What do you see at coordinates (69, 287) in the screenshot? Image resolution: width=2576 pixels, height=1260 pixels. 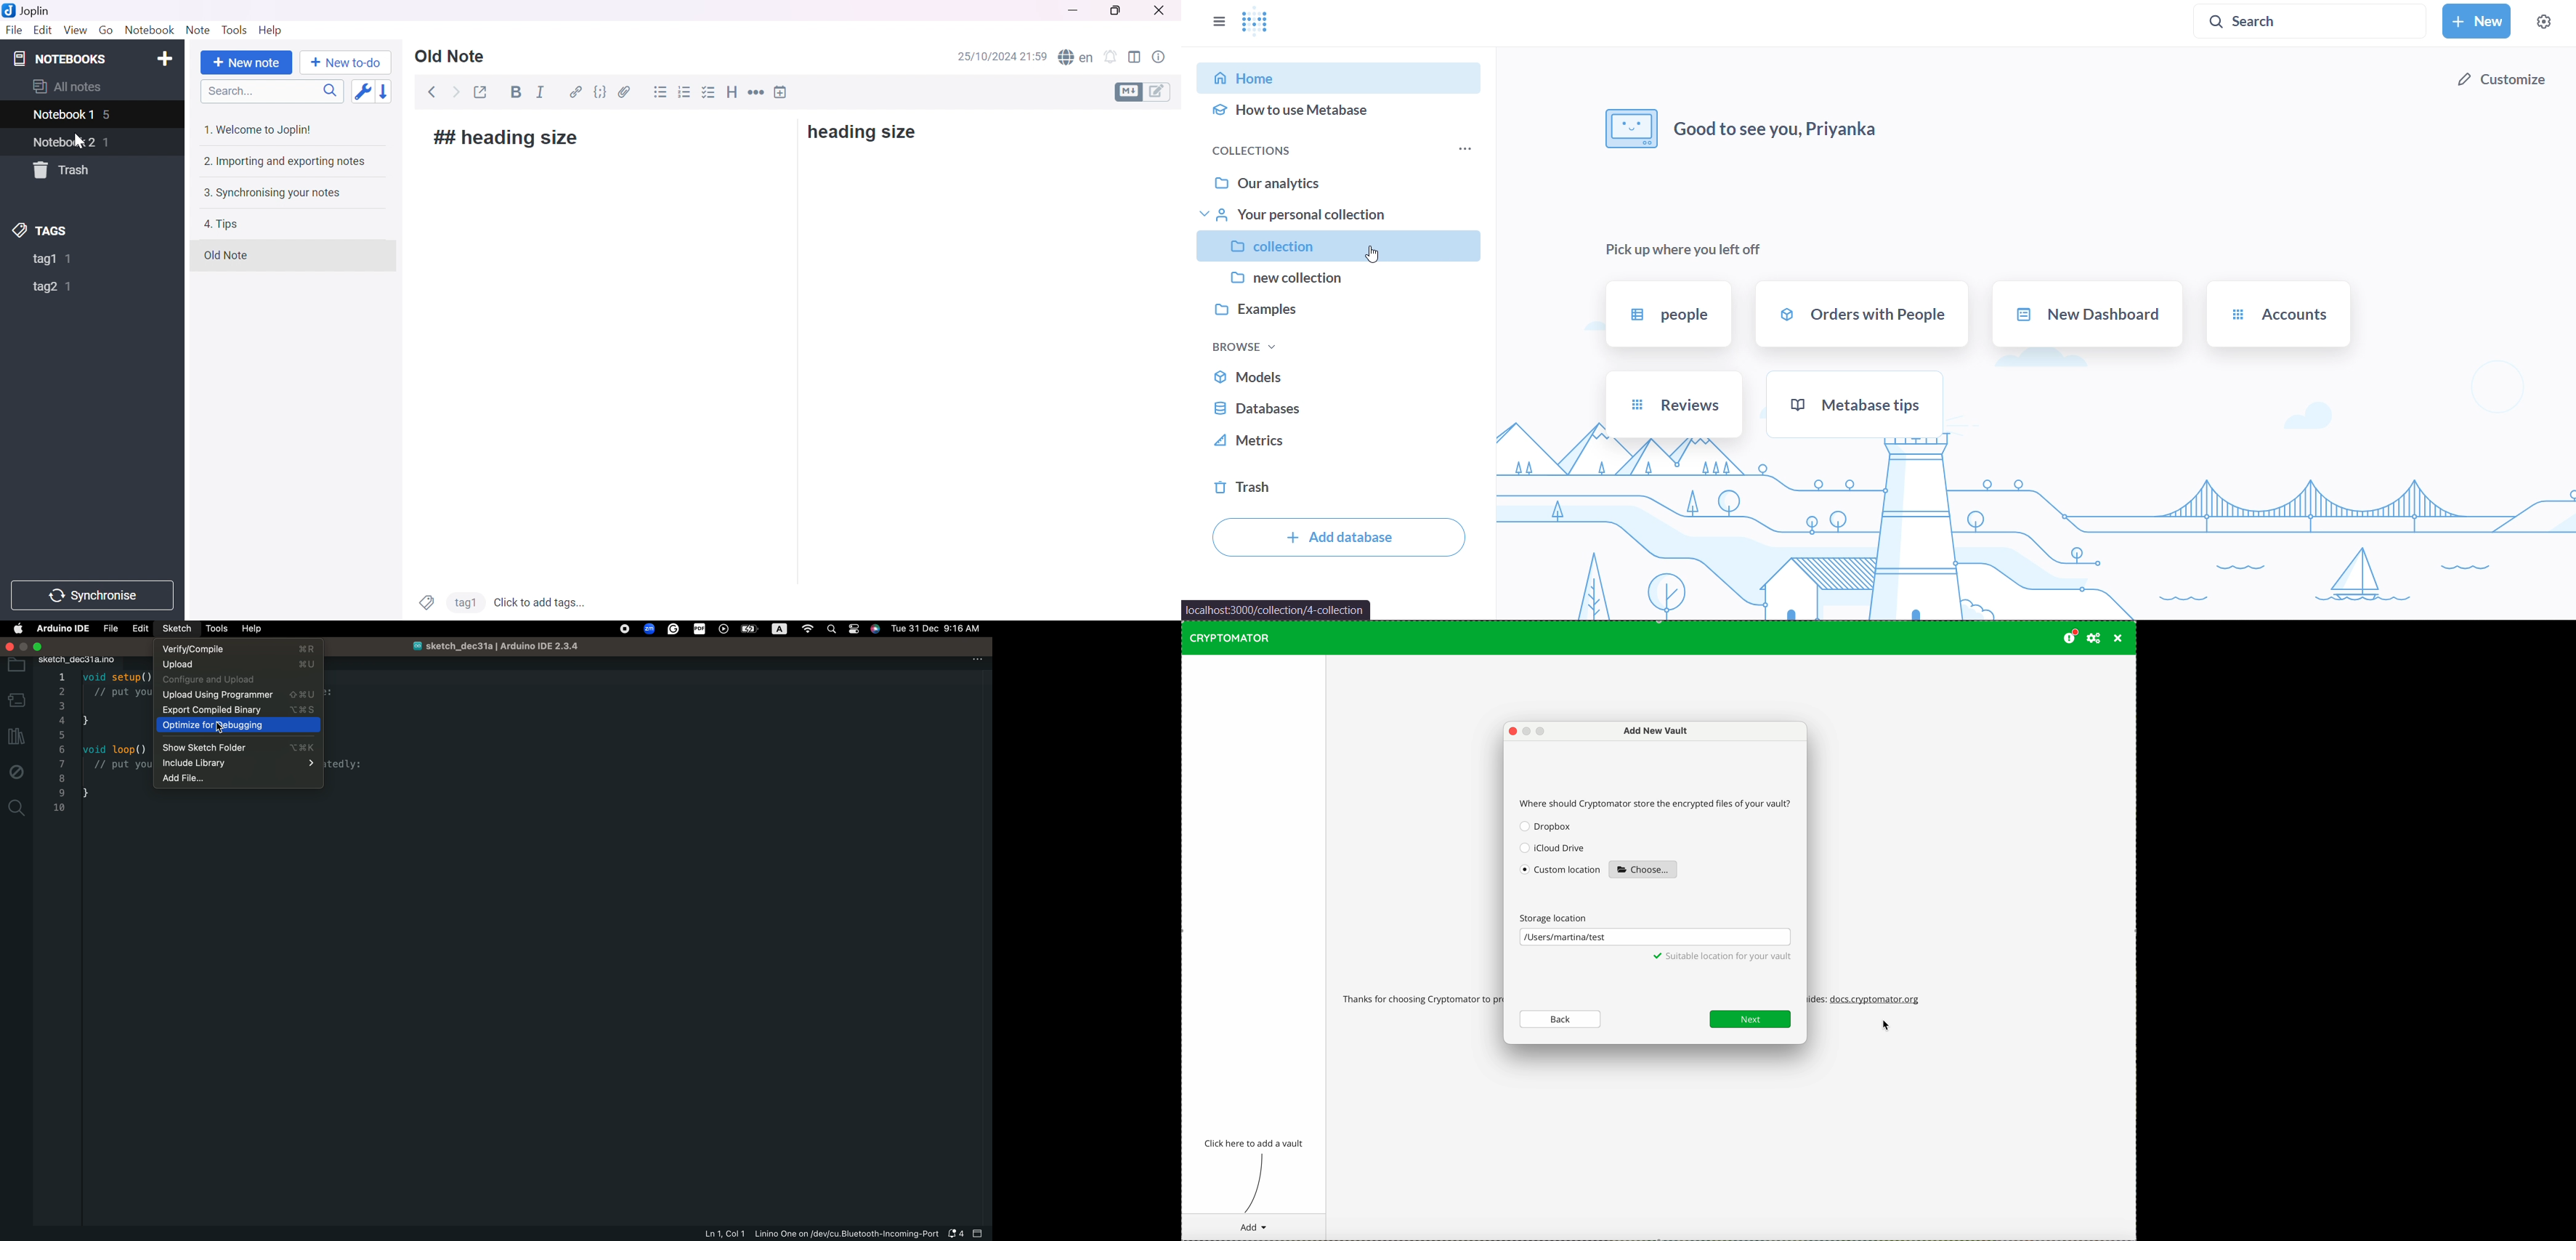 I see `1` at bounding box center [69, 287].